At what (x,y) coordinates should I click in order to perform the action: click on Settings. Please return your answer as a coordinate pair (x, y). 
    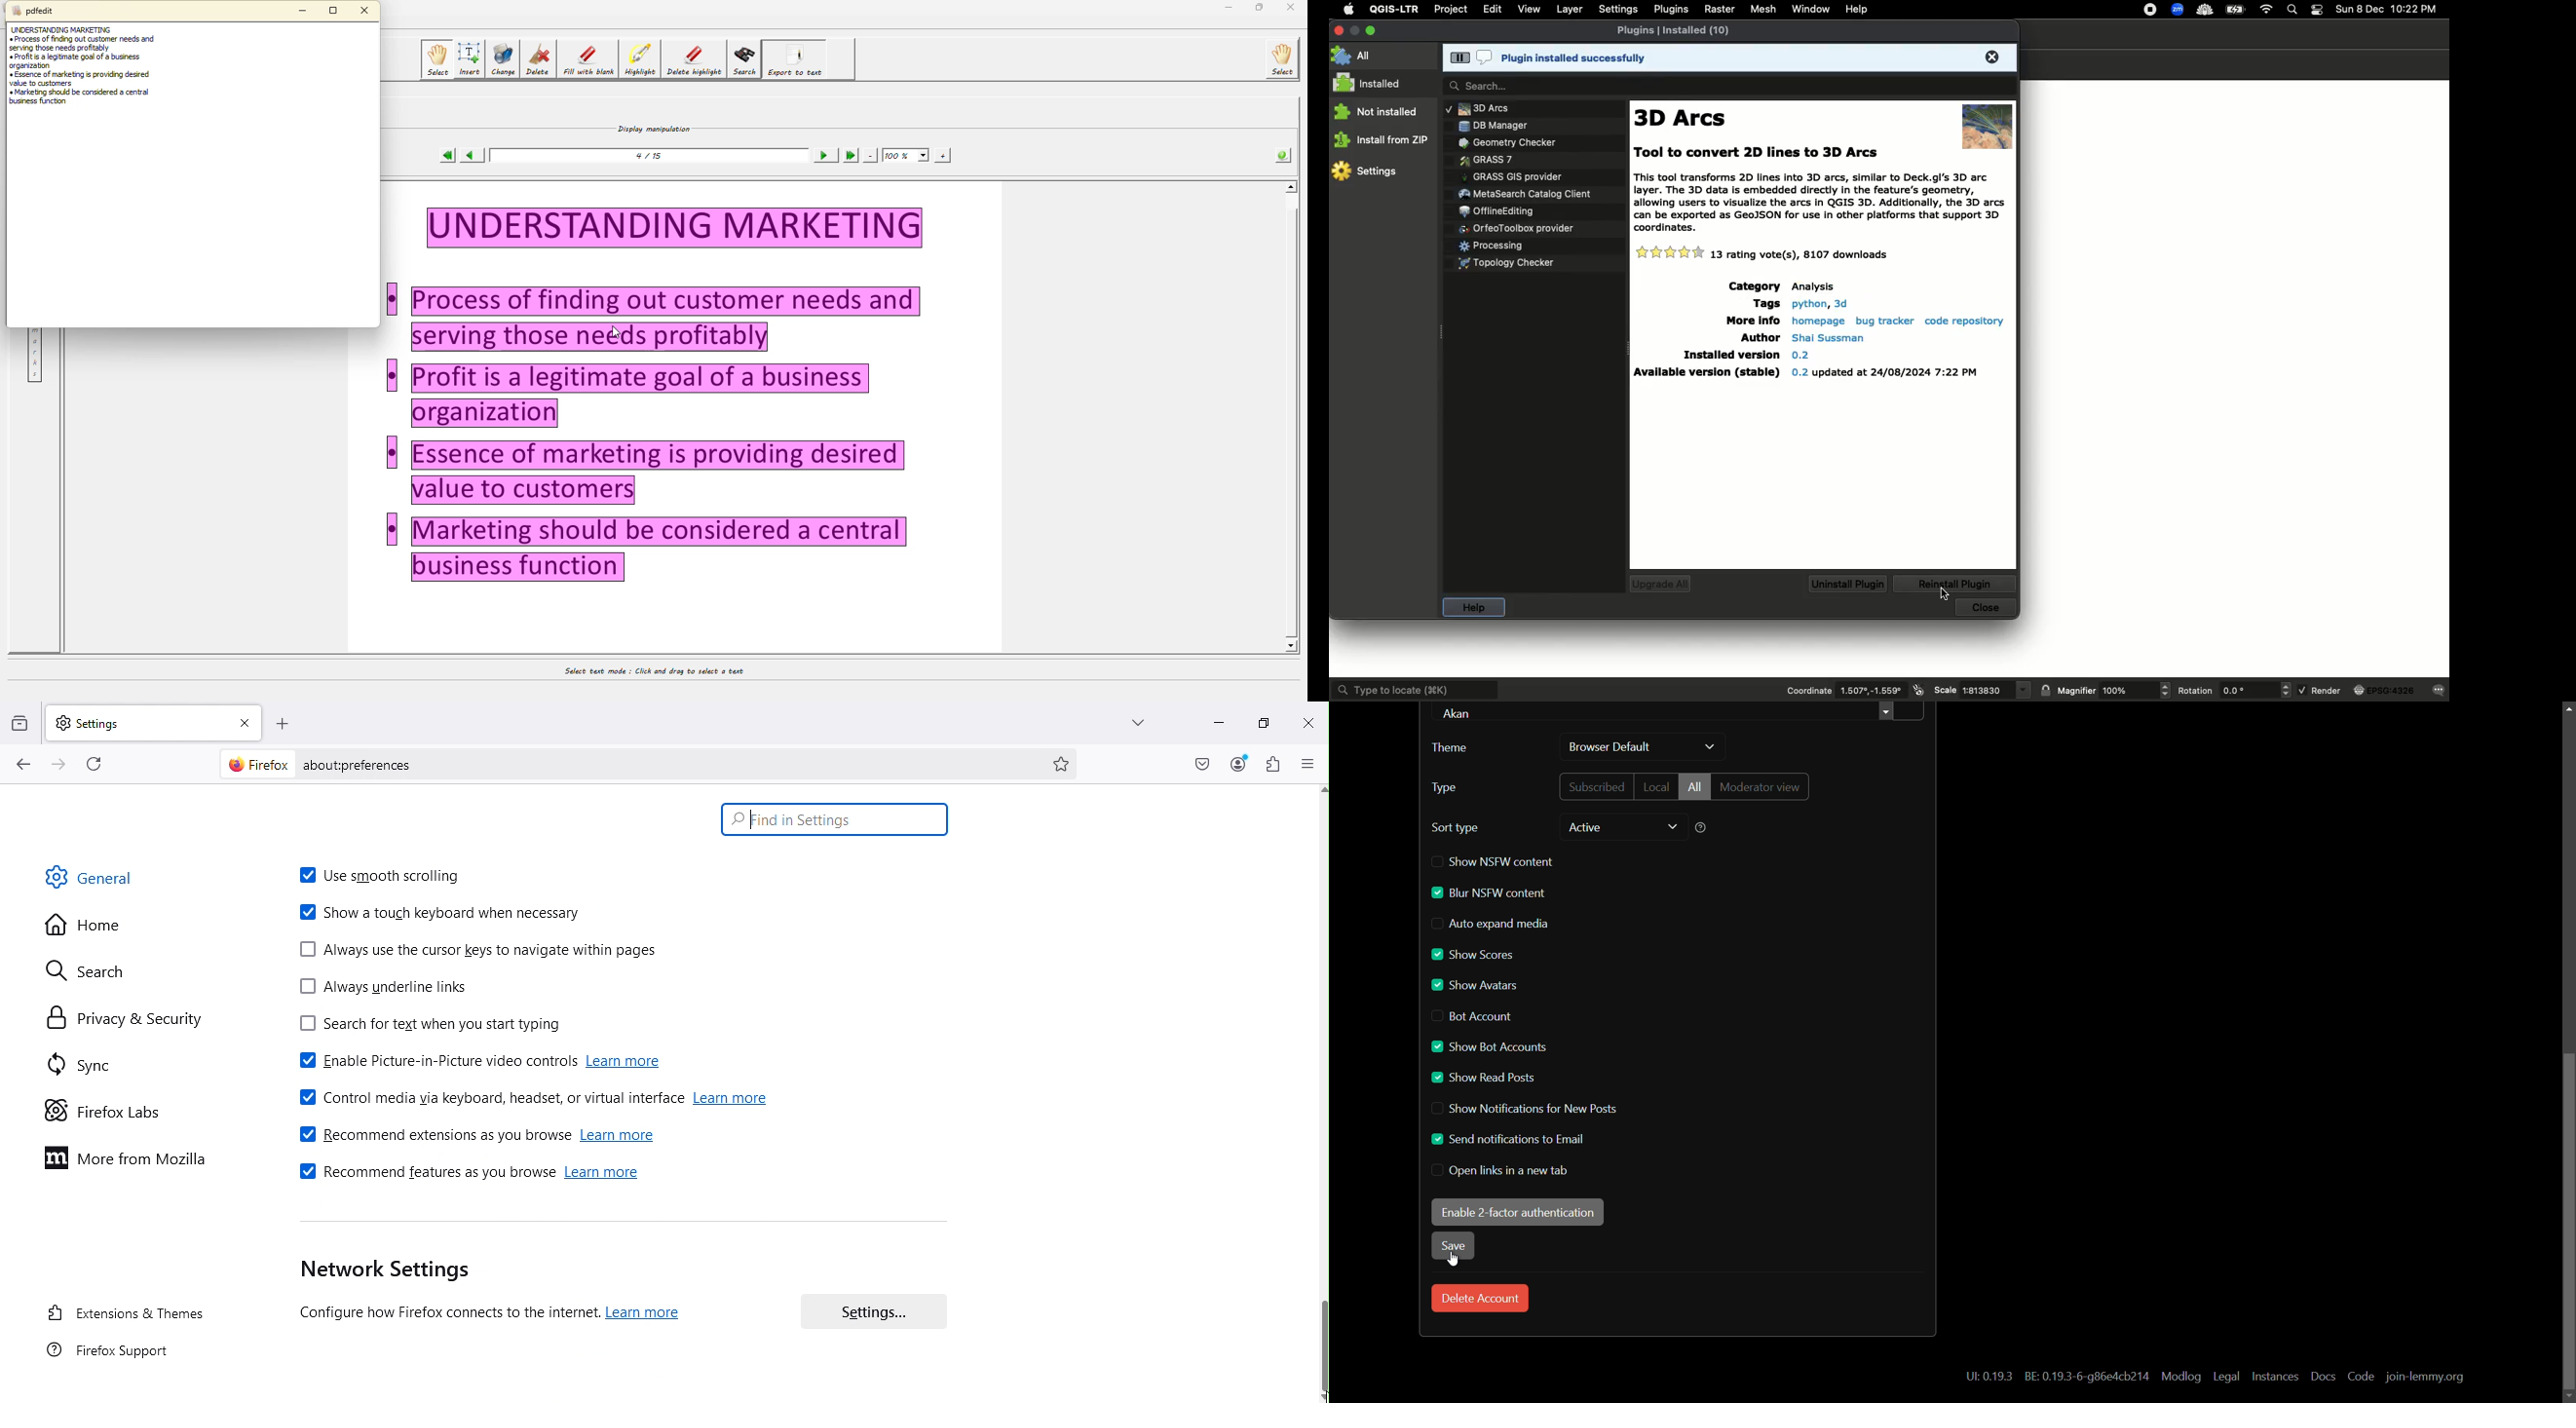
    Looking at the image, I should click on (137, 722).